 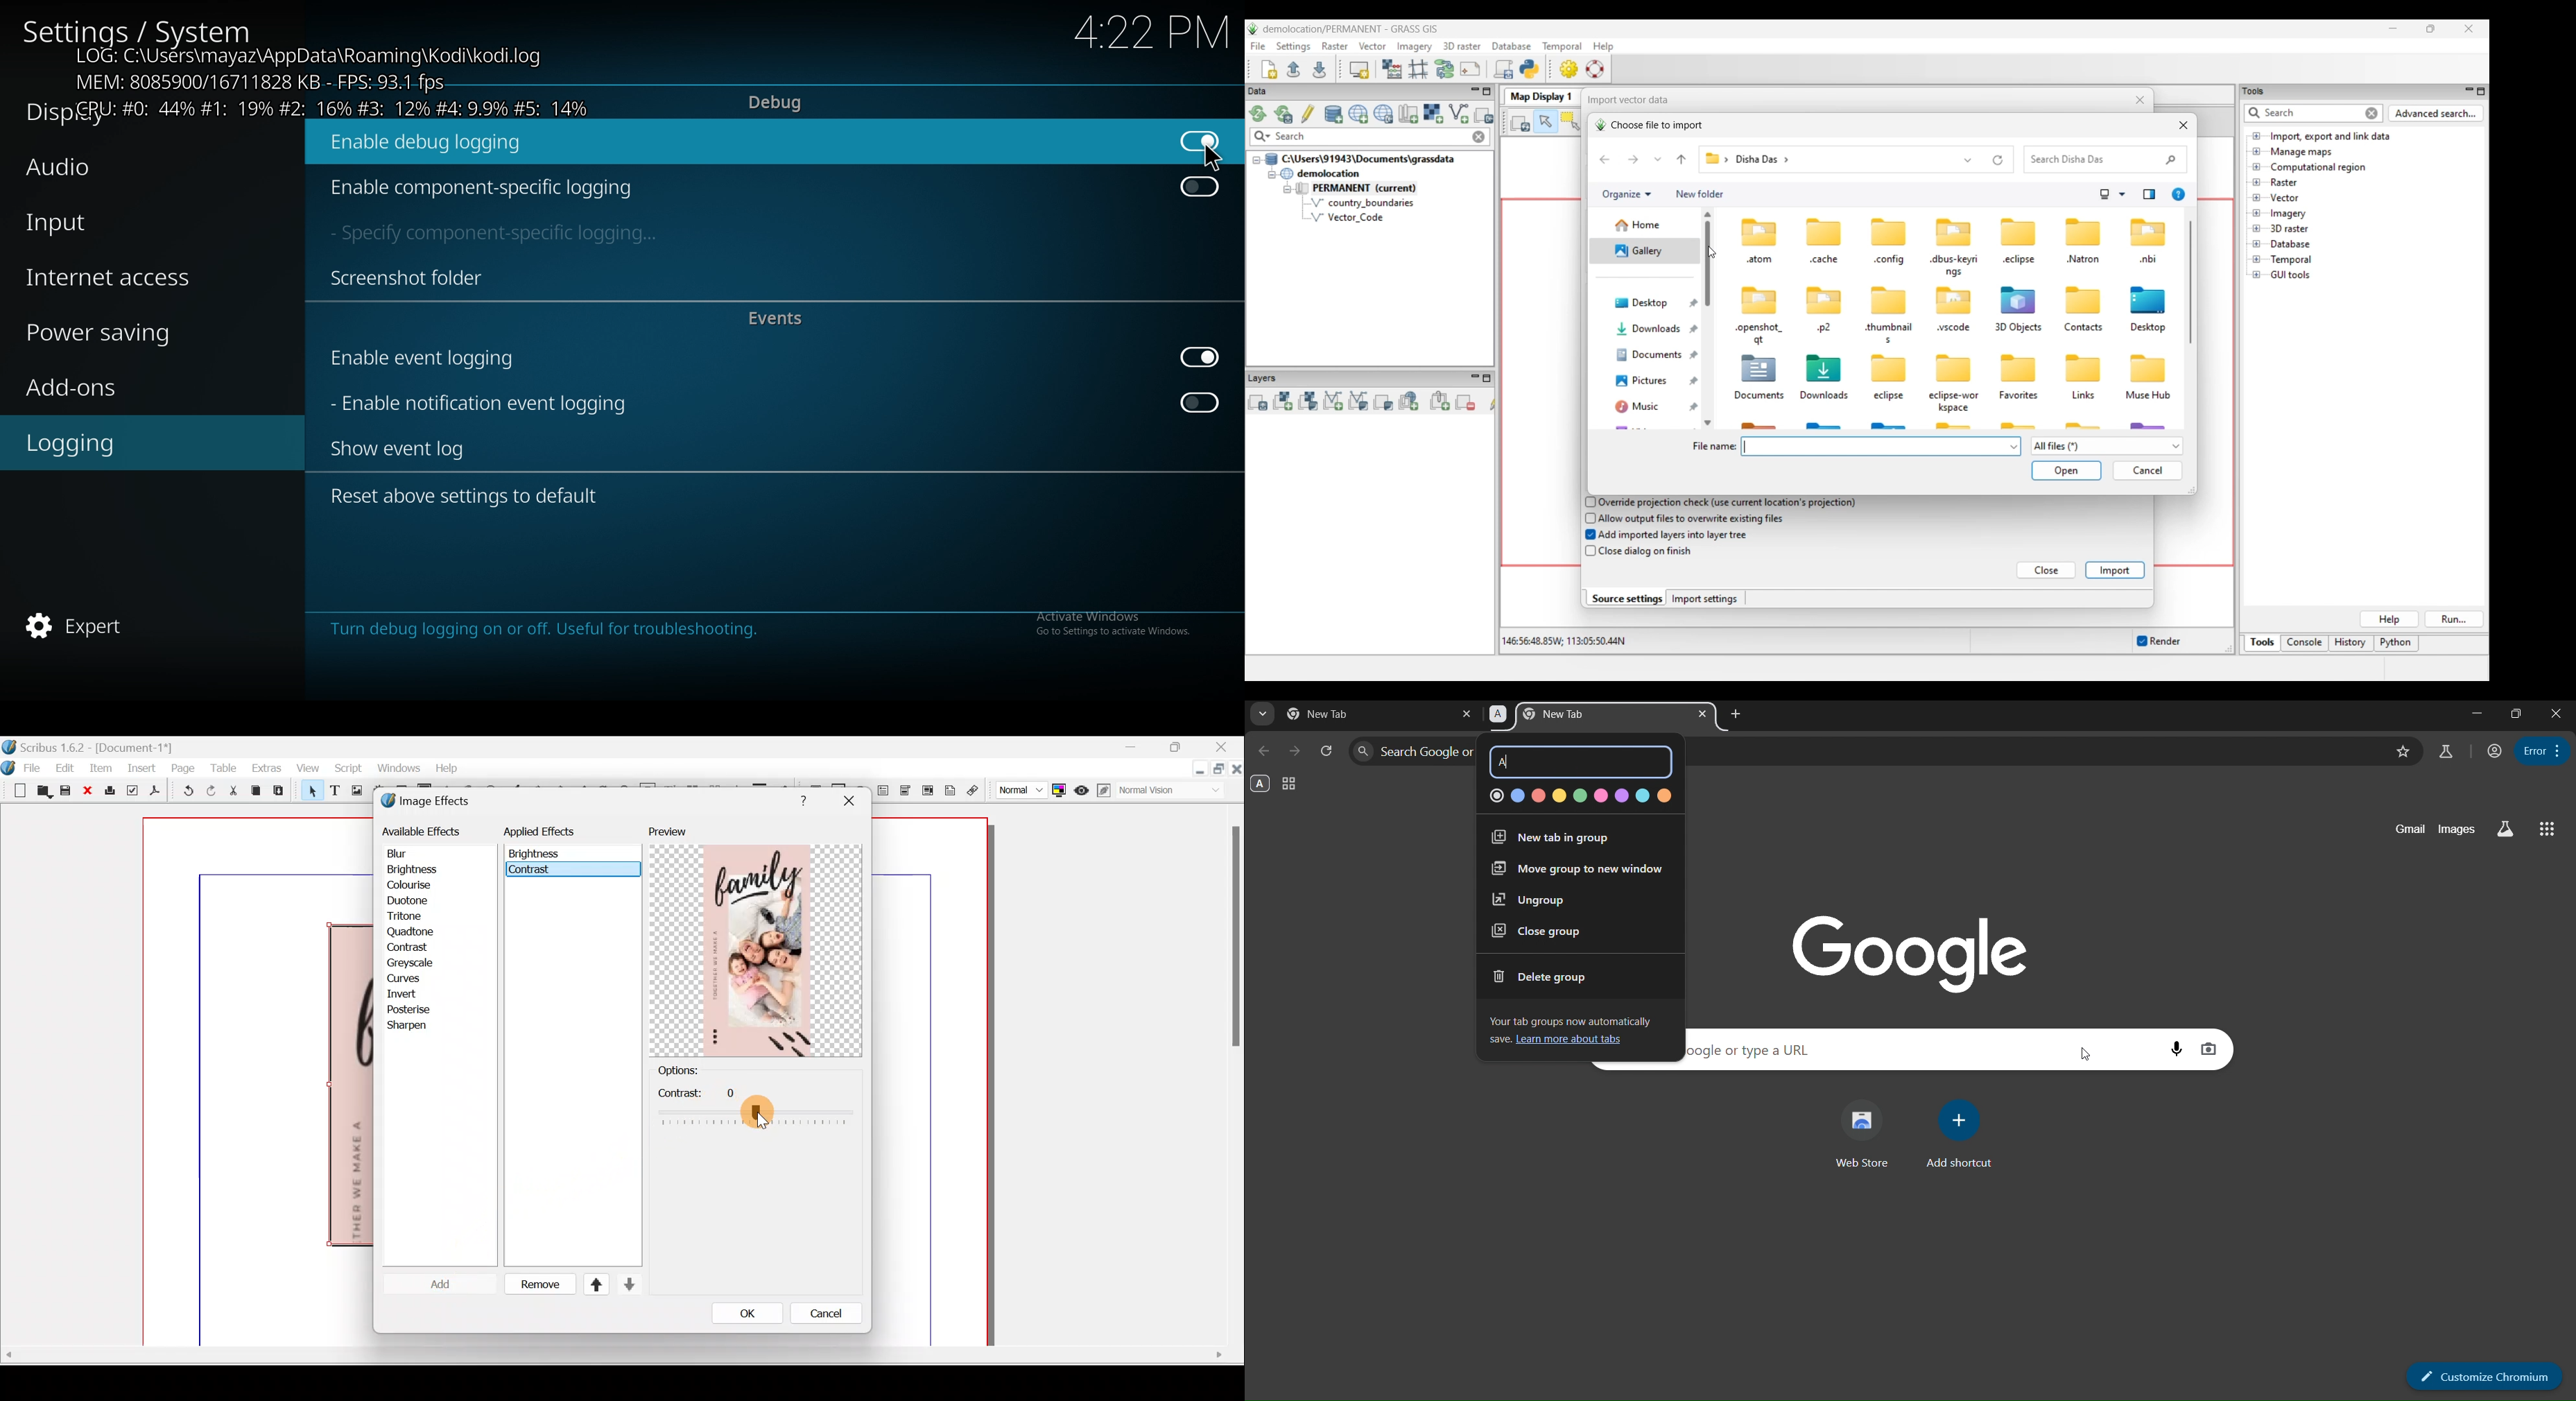 I want to click on Print, so click(x=108, y=791).